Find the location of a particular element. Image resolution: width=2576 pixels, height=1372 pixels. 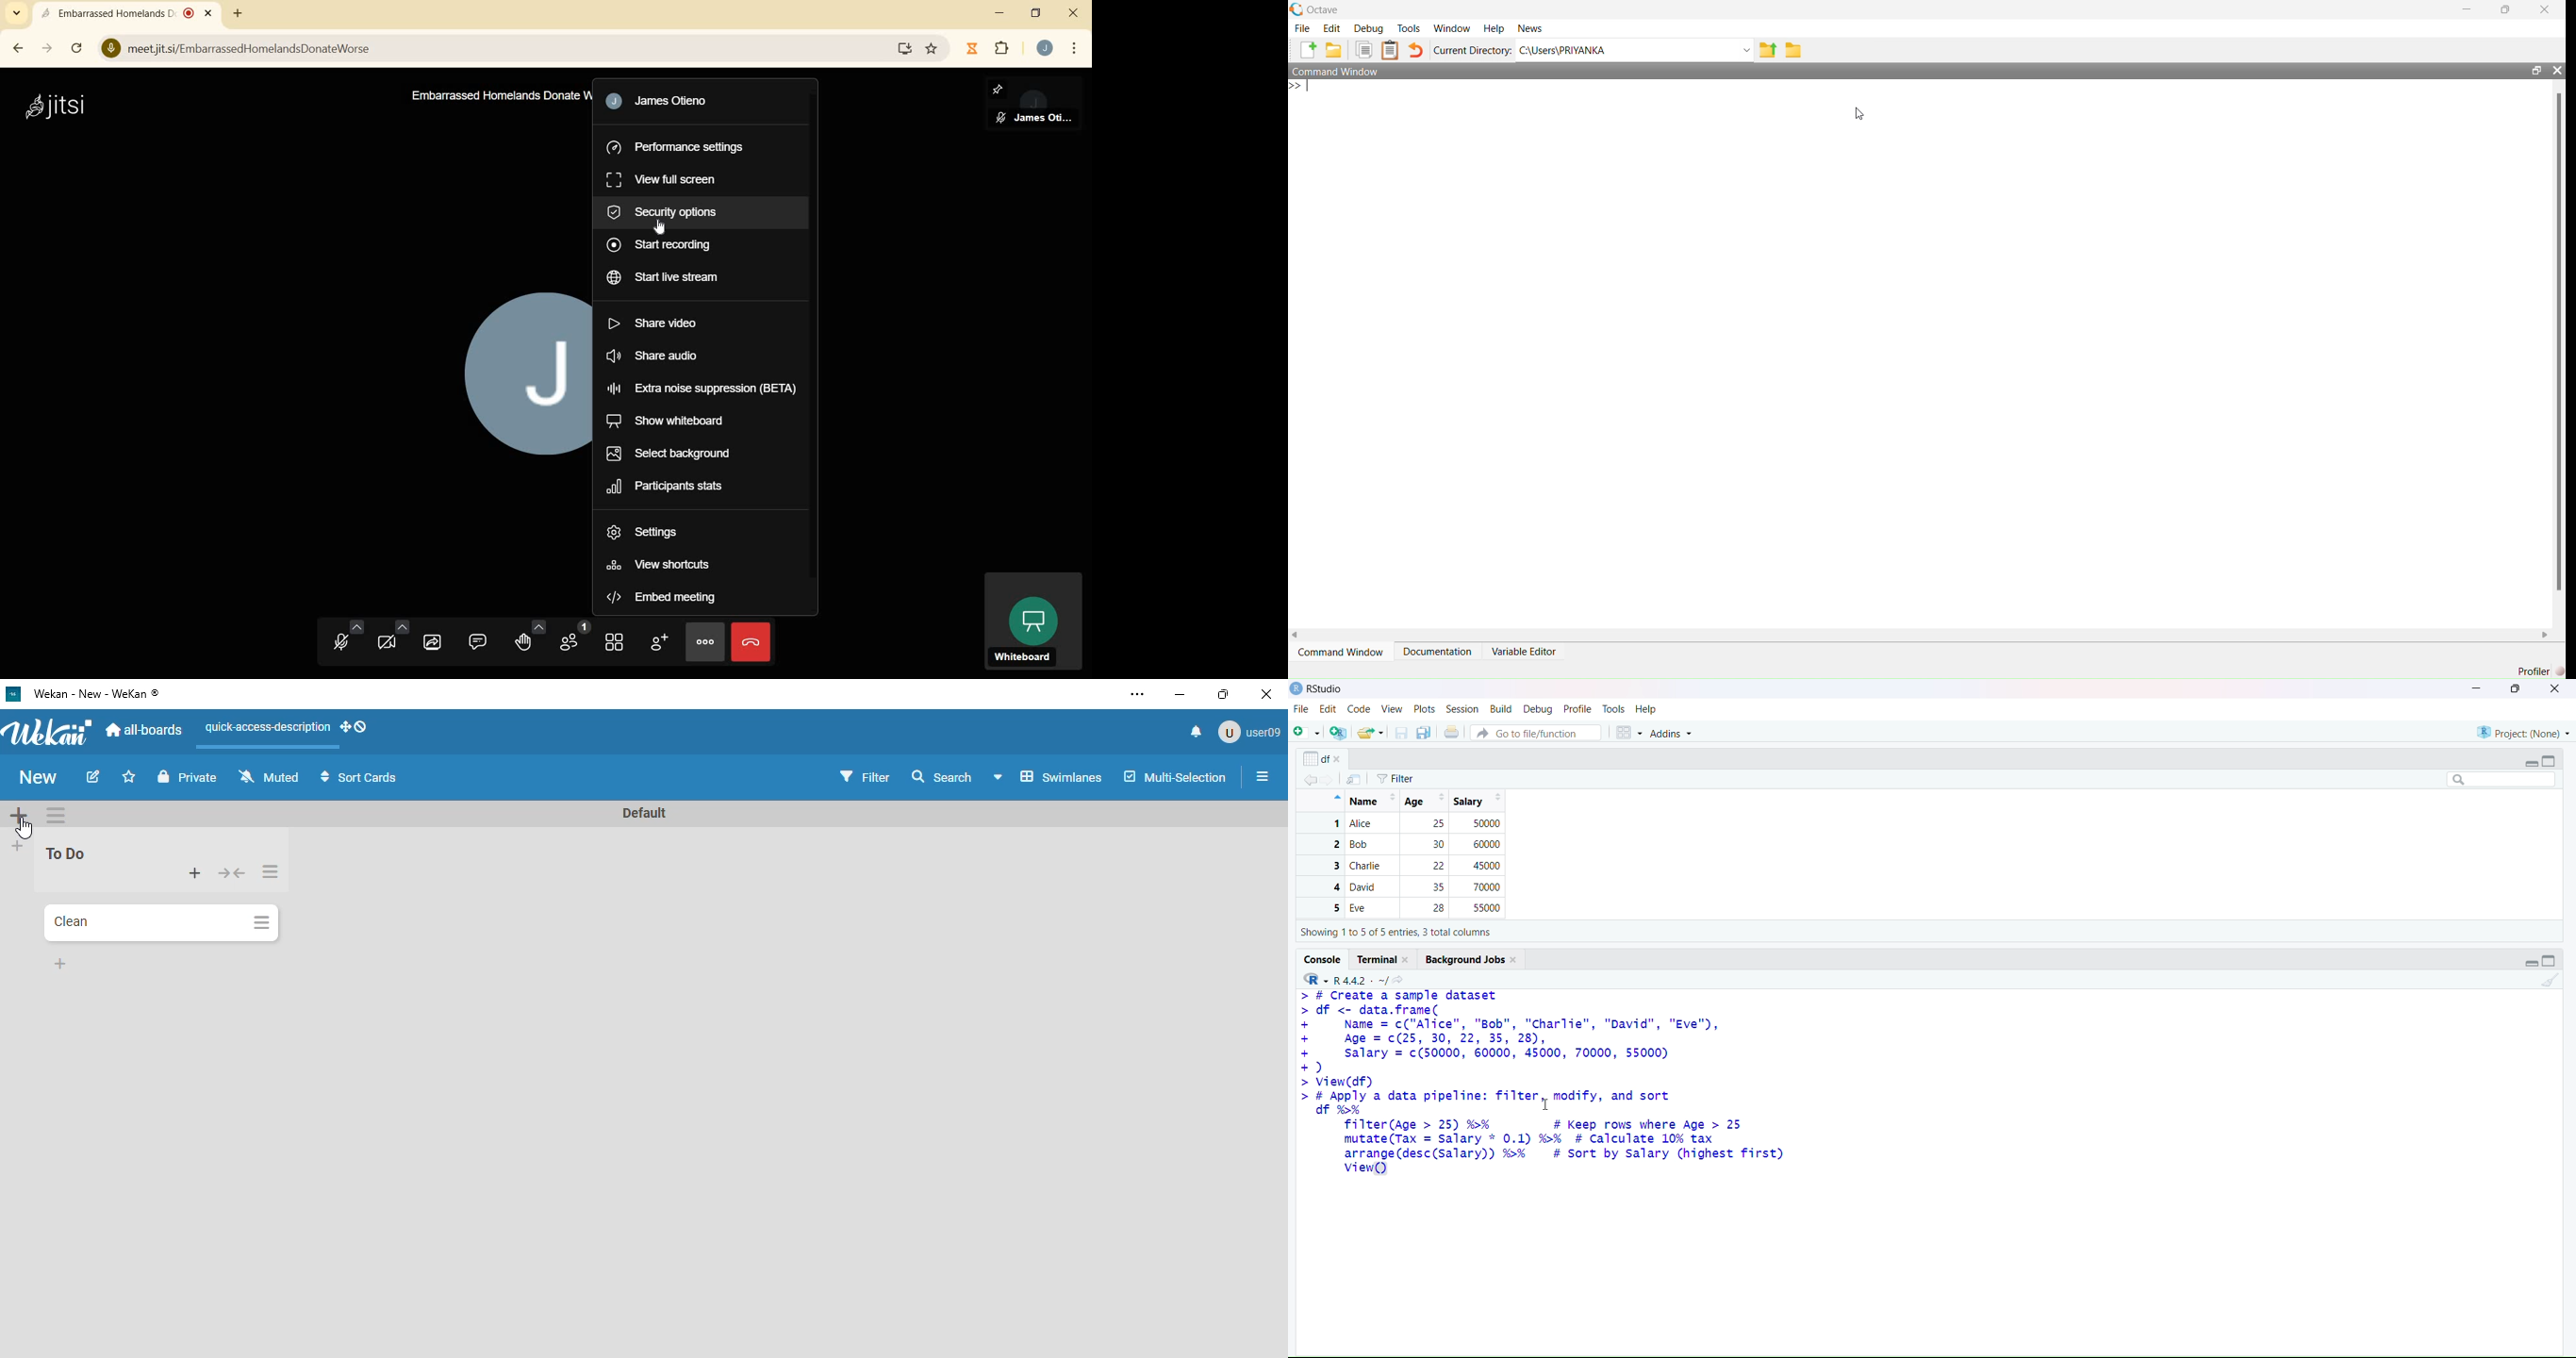

session is located at coordinates (1463, 709).